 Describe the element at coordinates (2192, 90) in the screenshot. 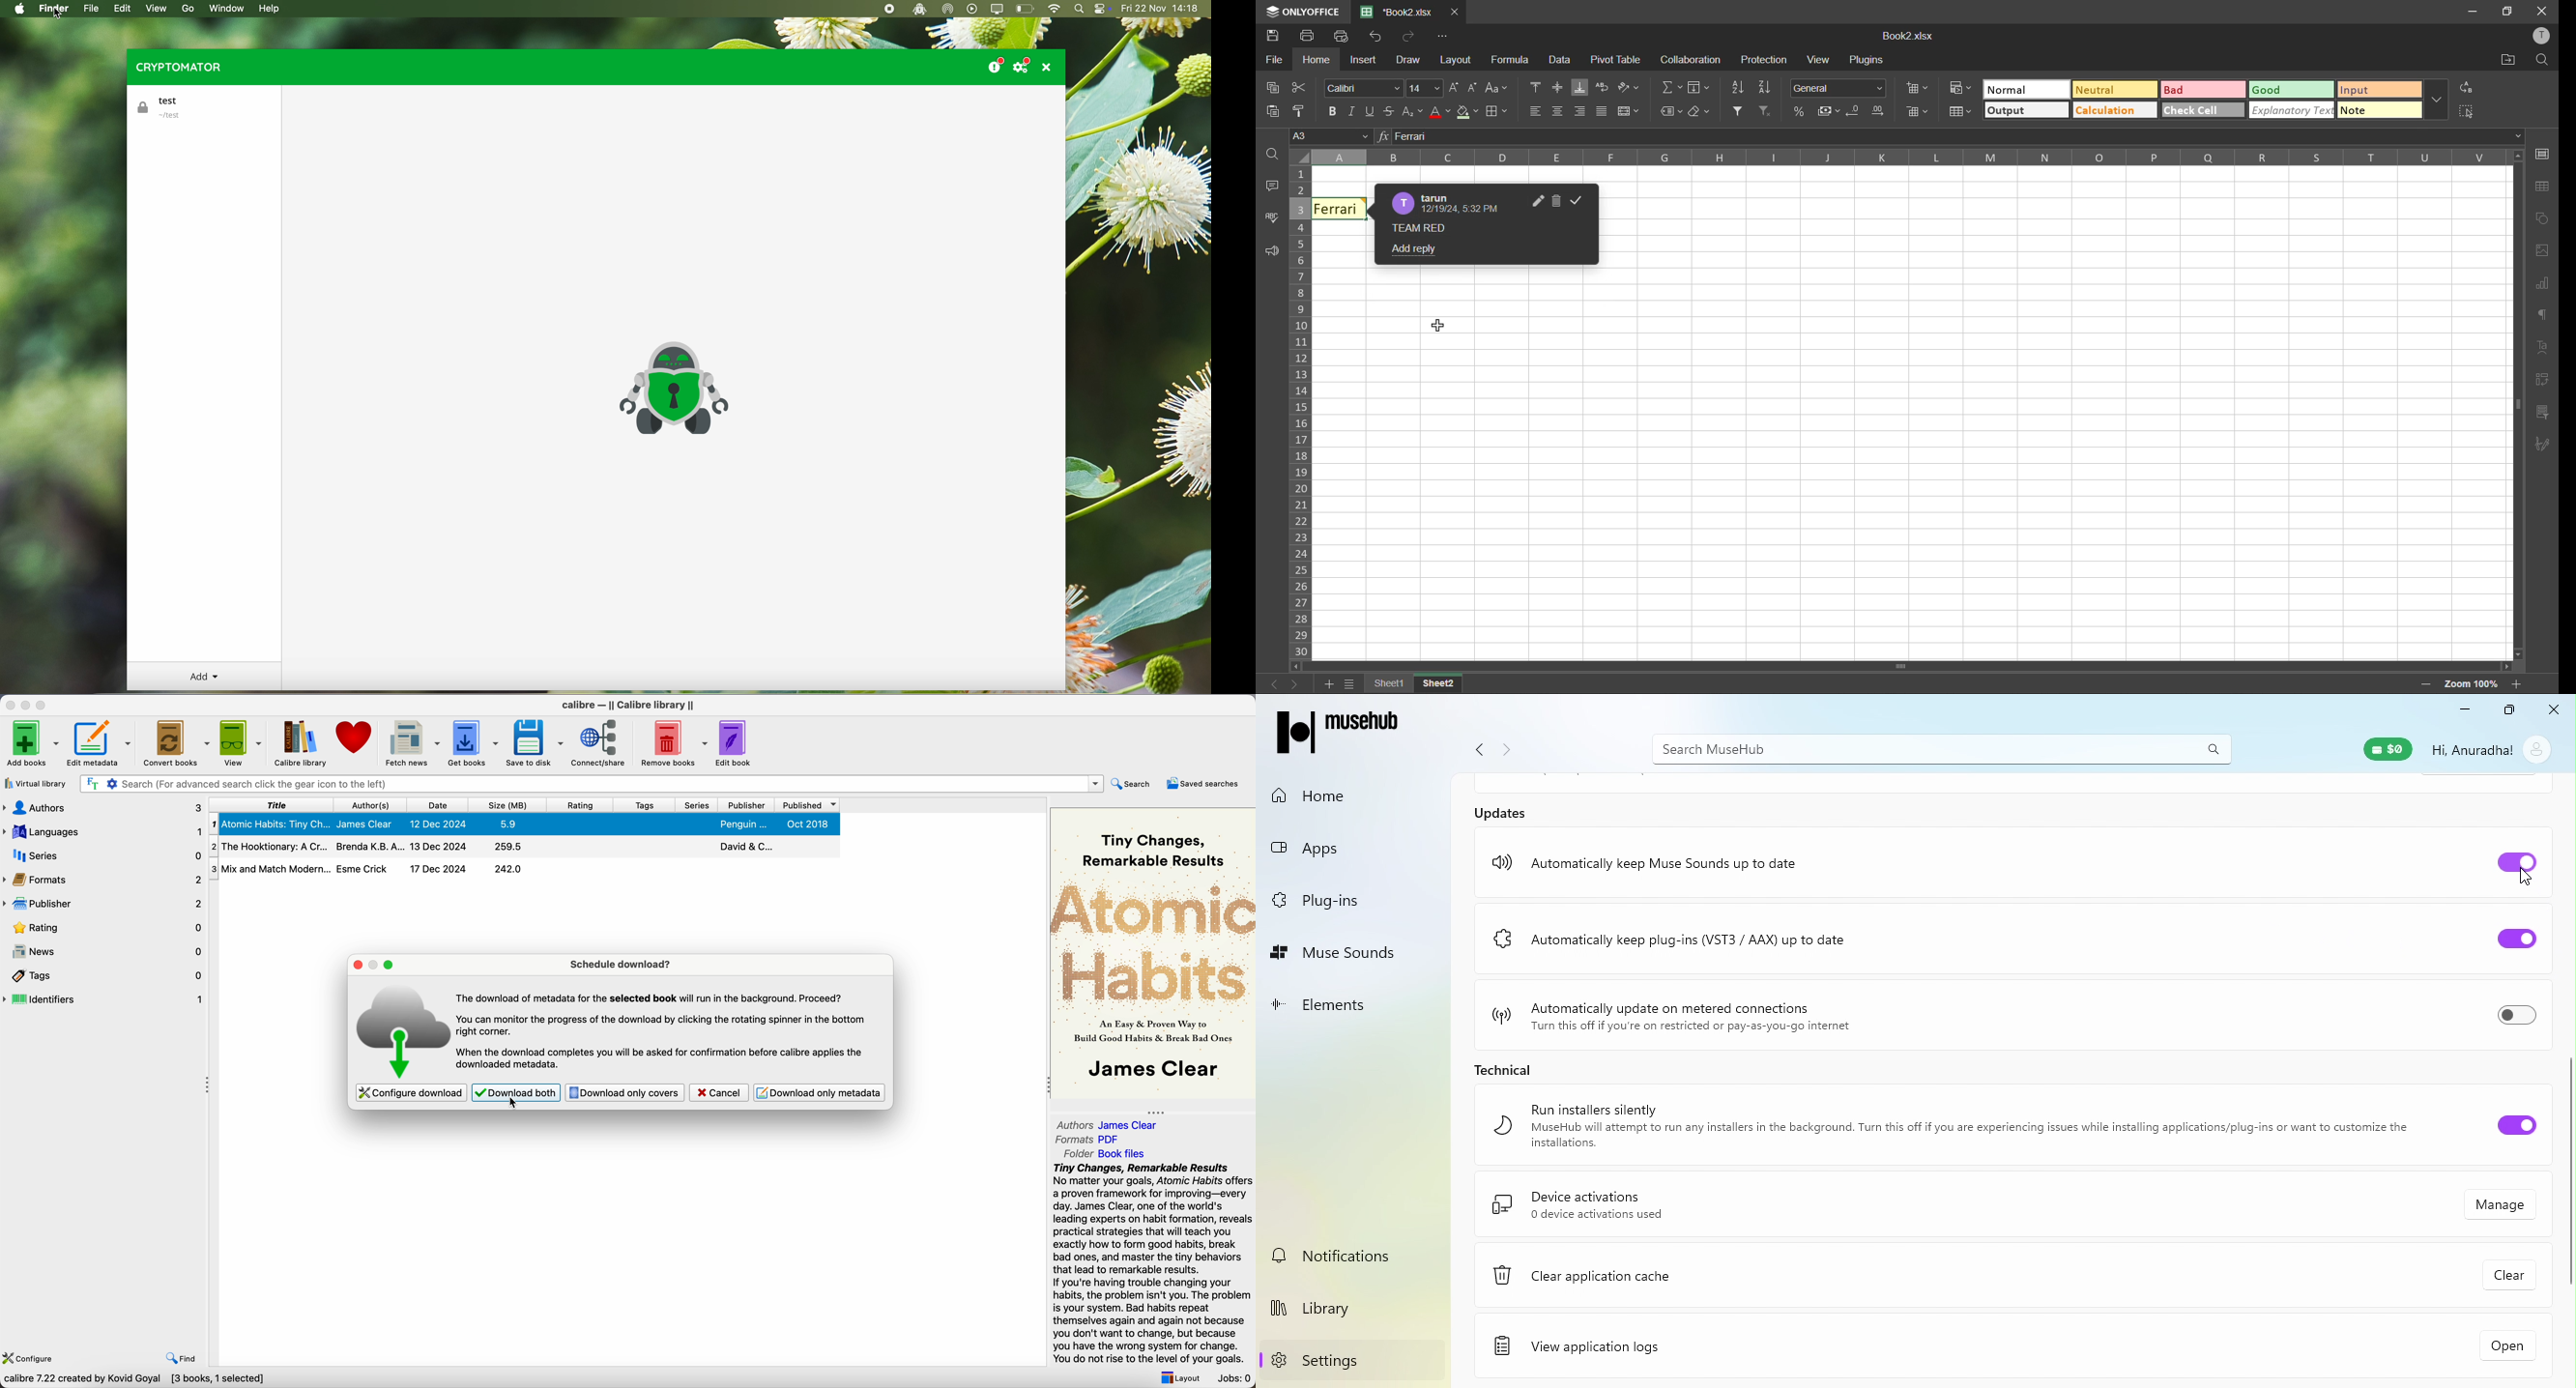

I see `bad` at that location.